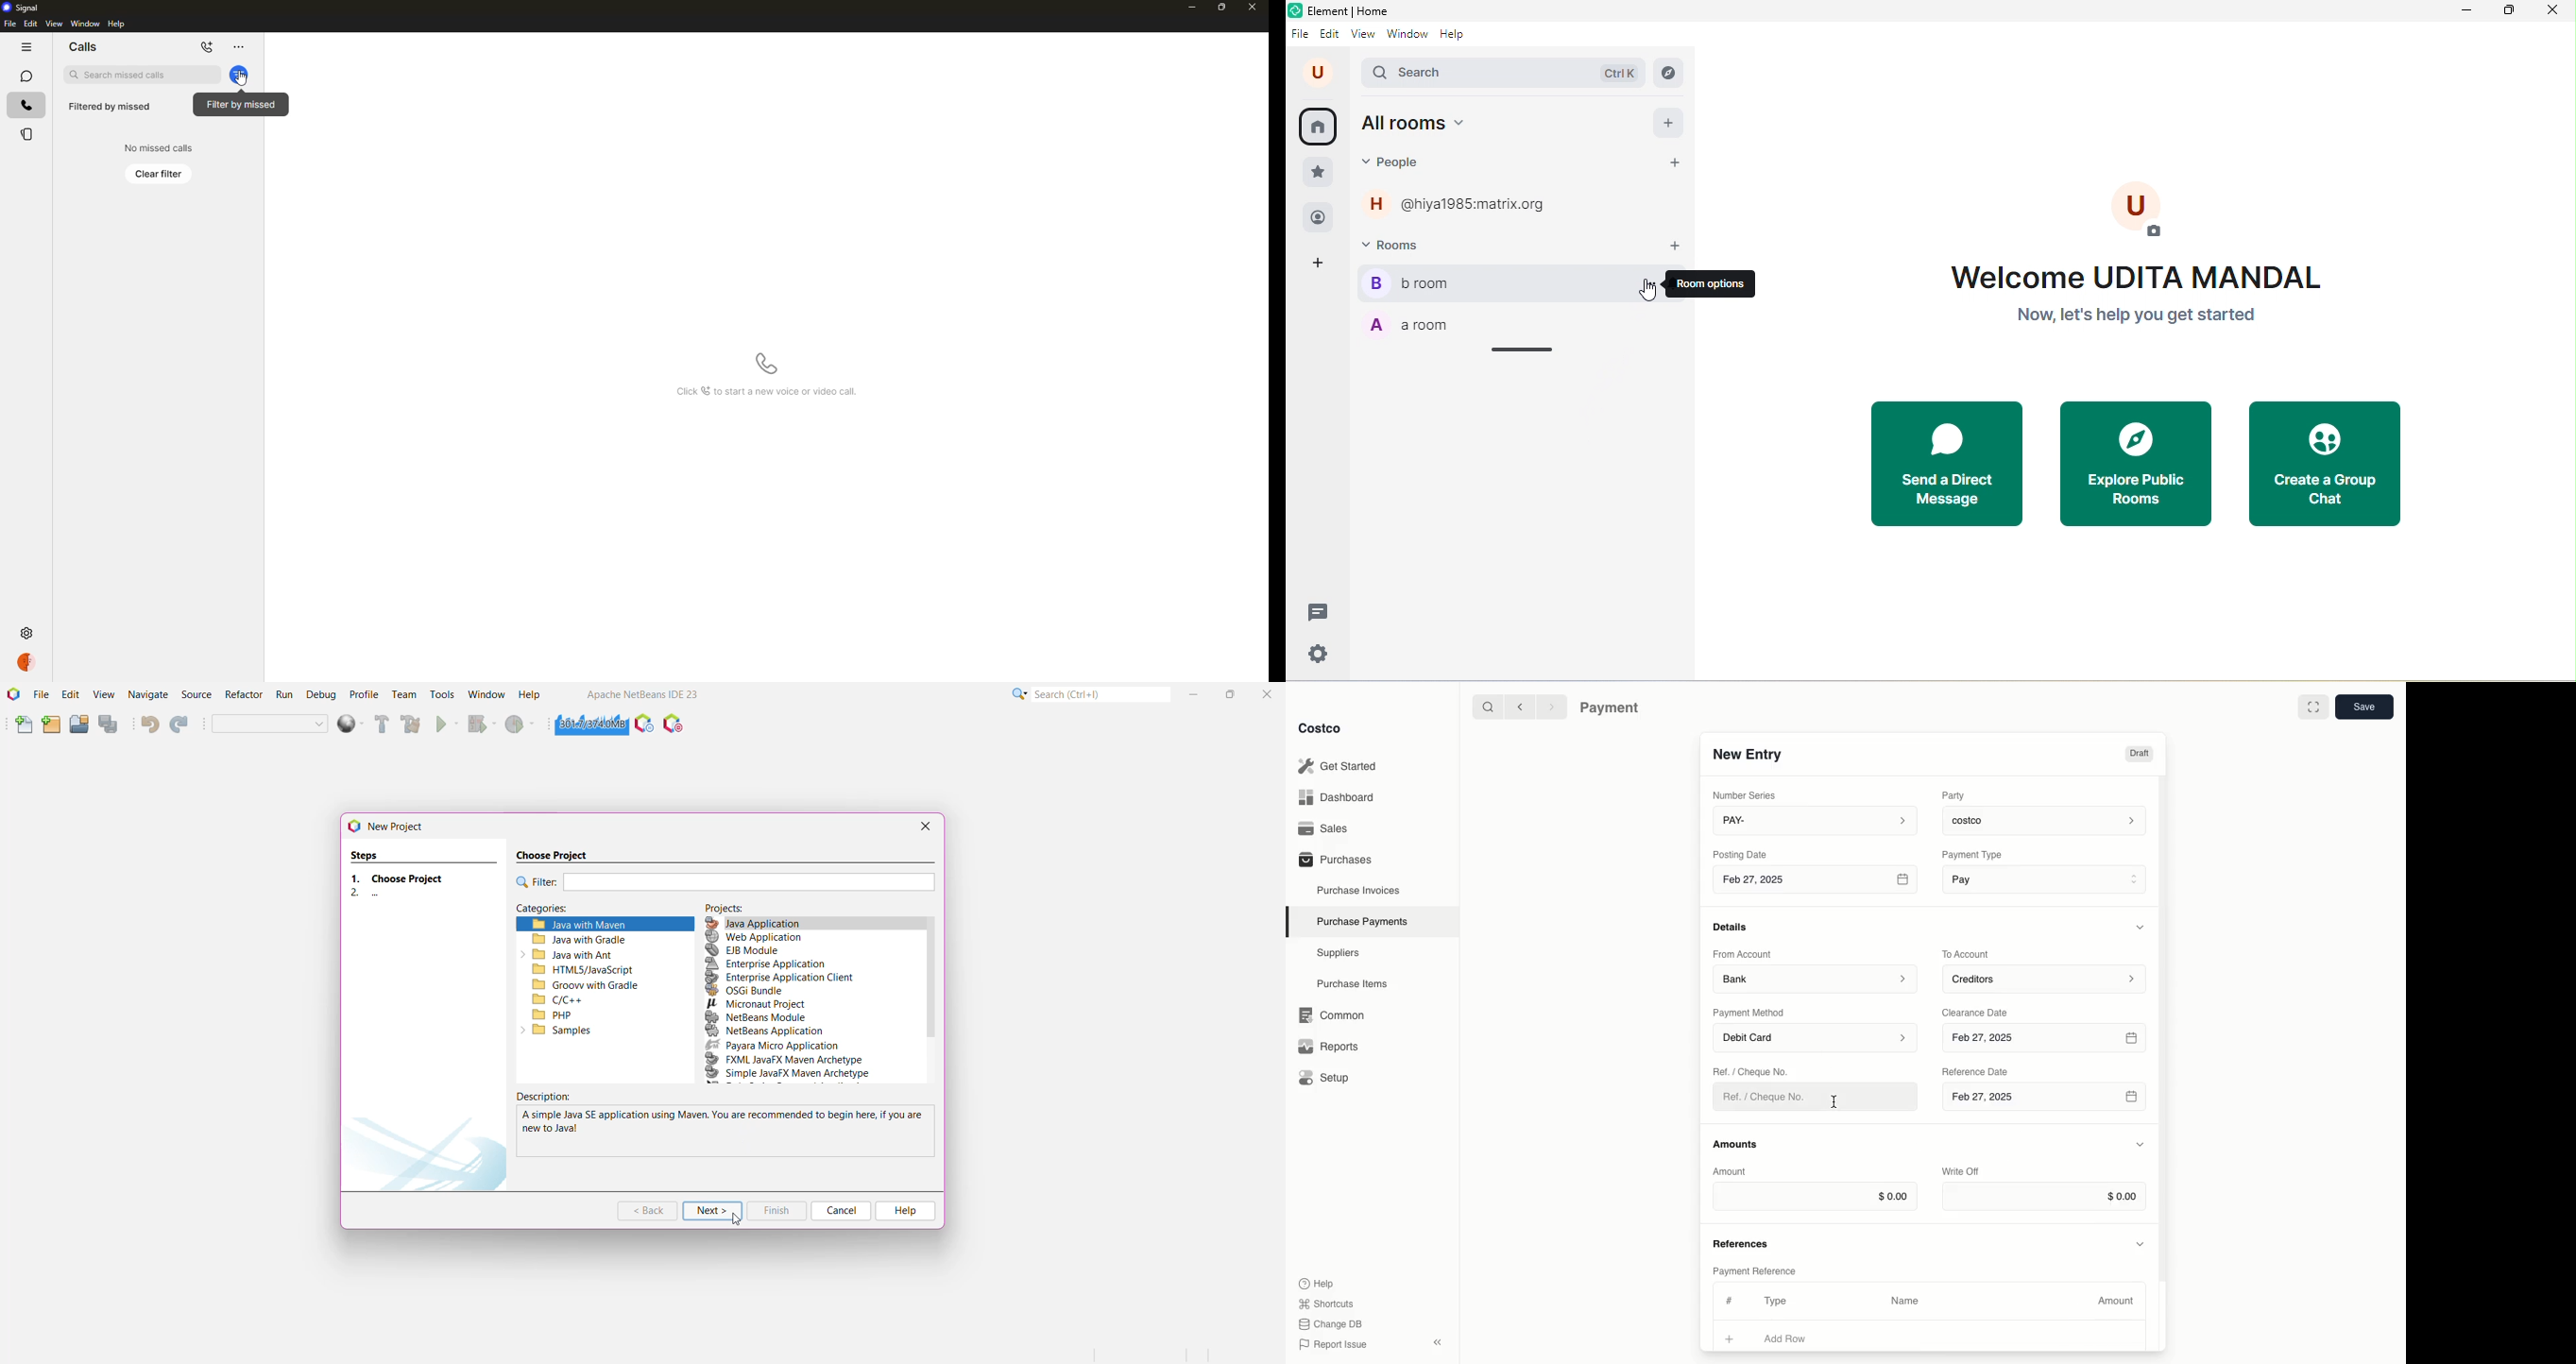 This screenshot has height=1372, width=2576. Describe the element at coordinates (1815, 1196) in the screenshot. I see `$0.00` at that location.